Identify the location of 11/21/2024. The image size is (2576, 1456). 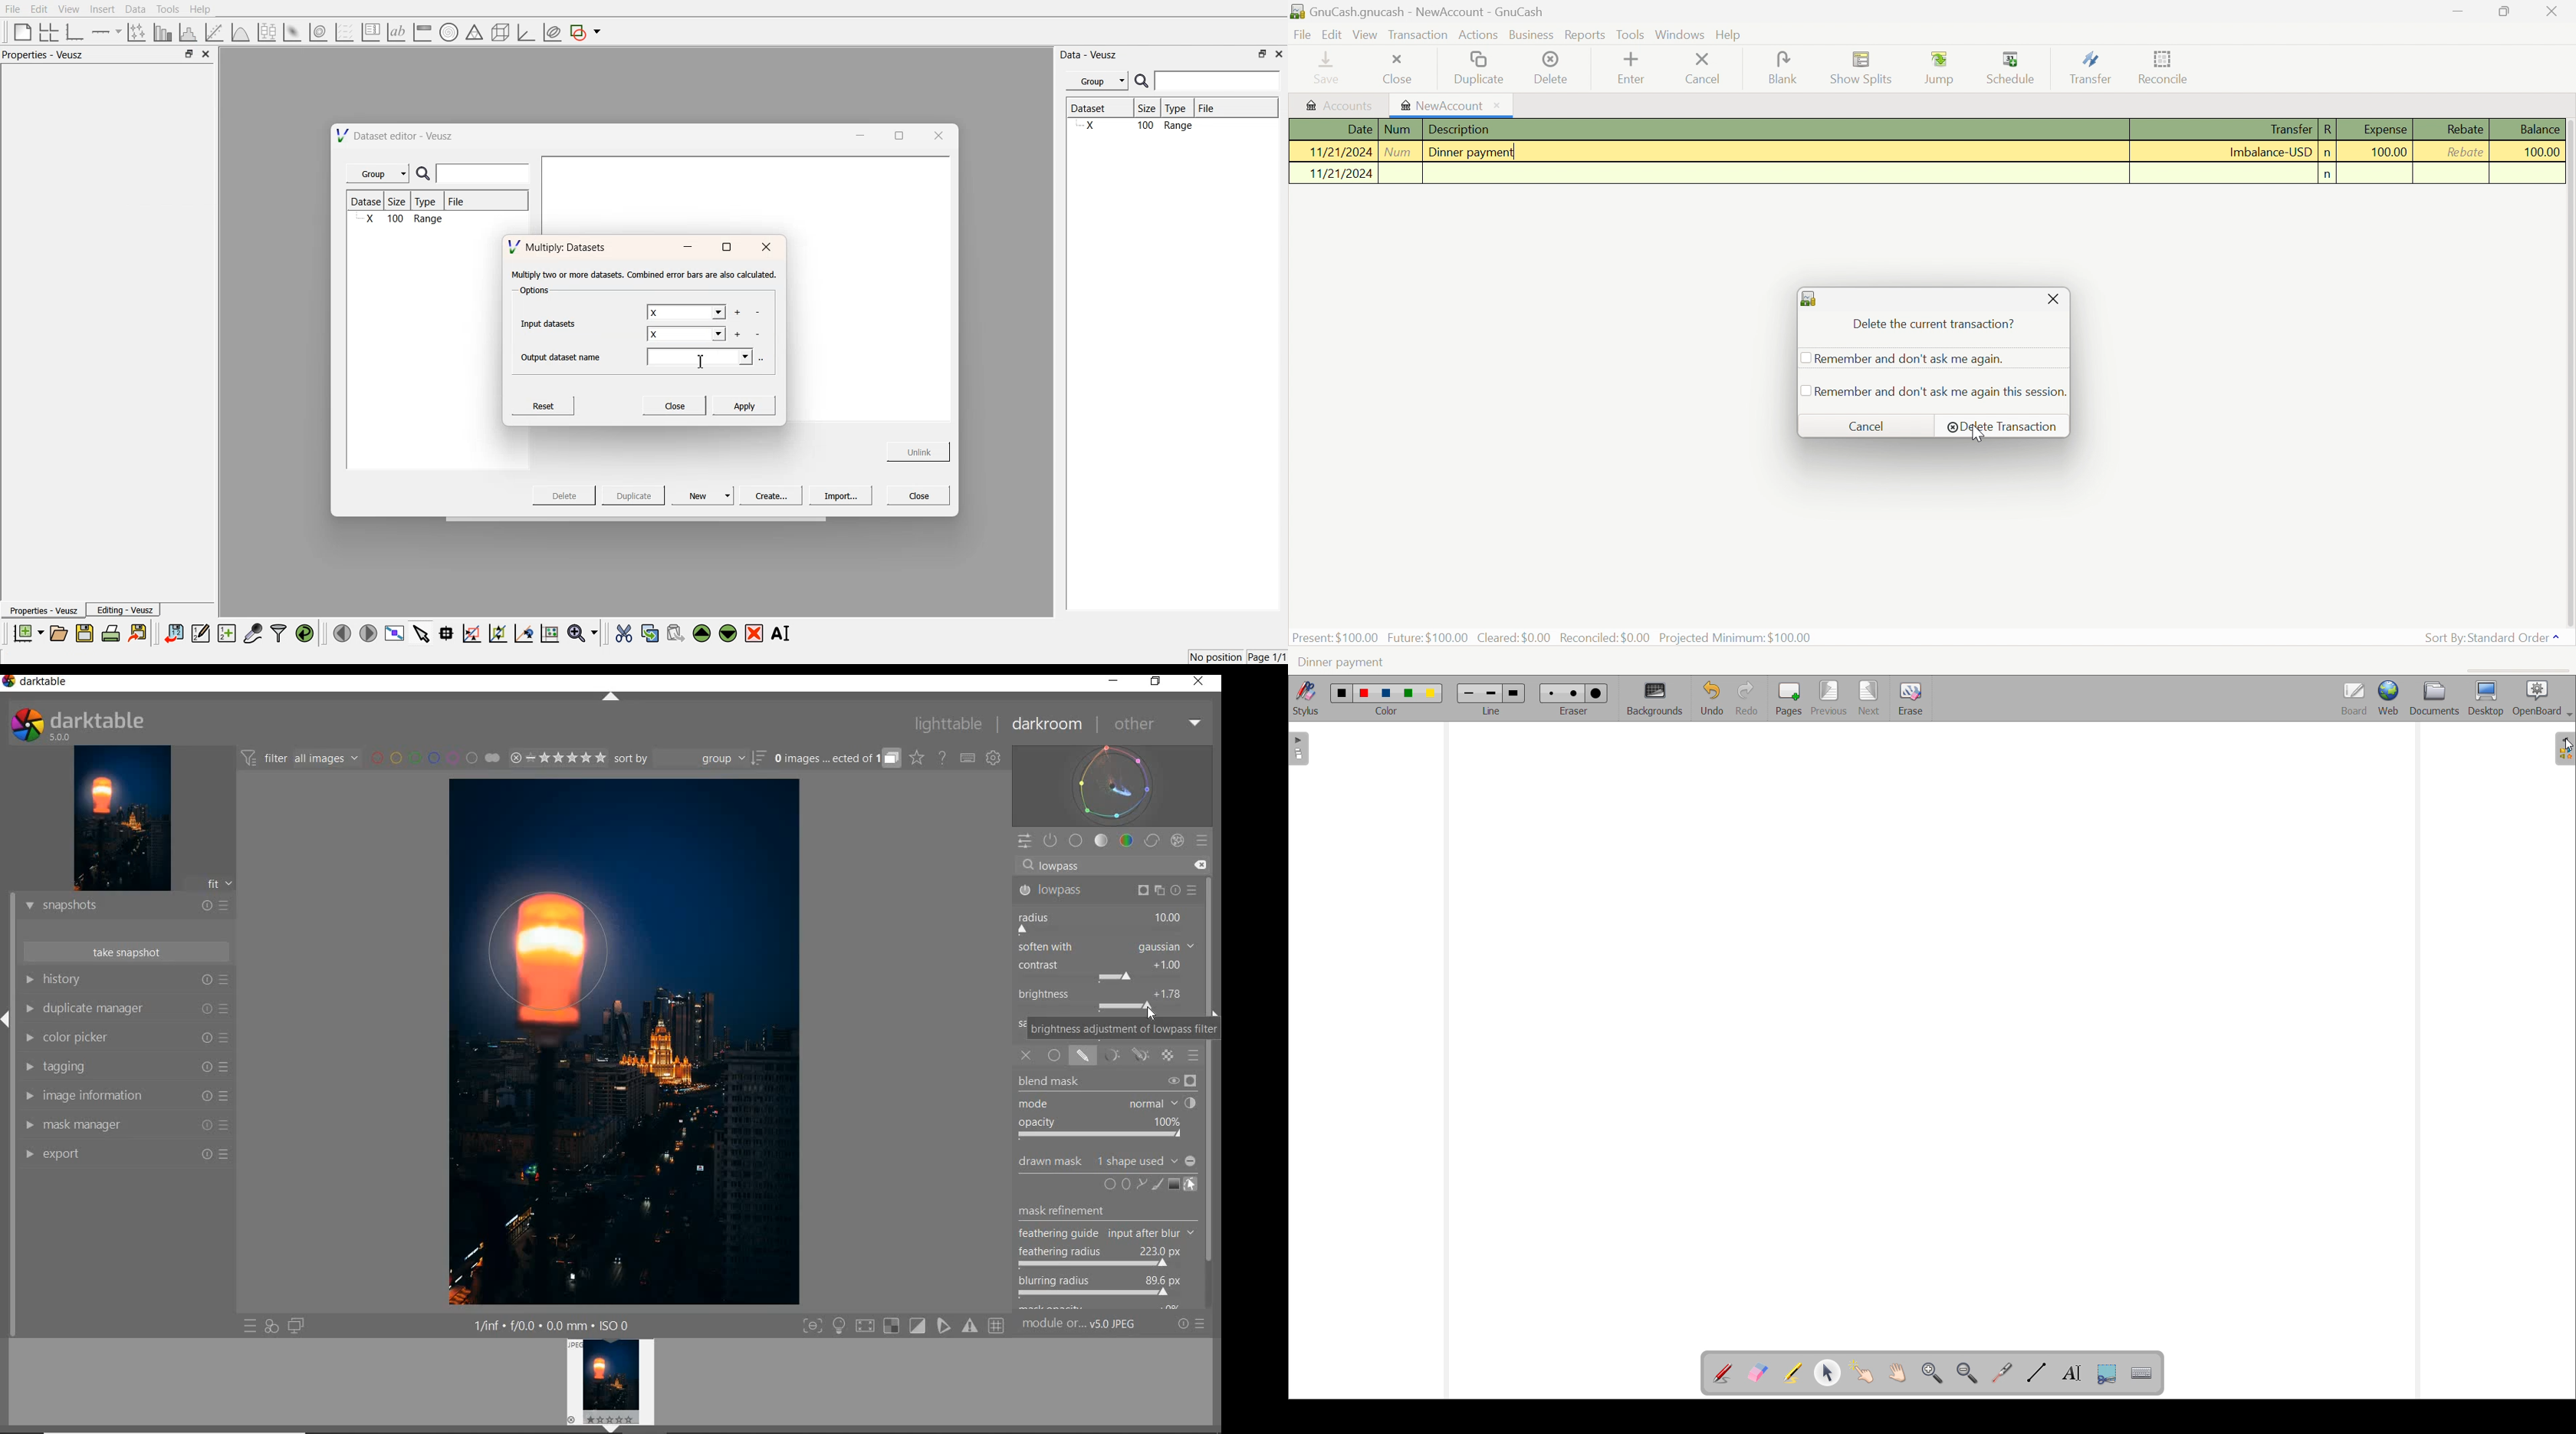
(1343, 152).